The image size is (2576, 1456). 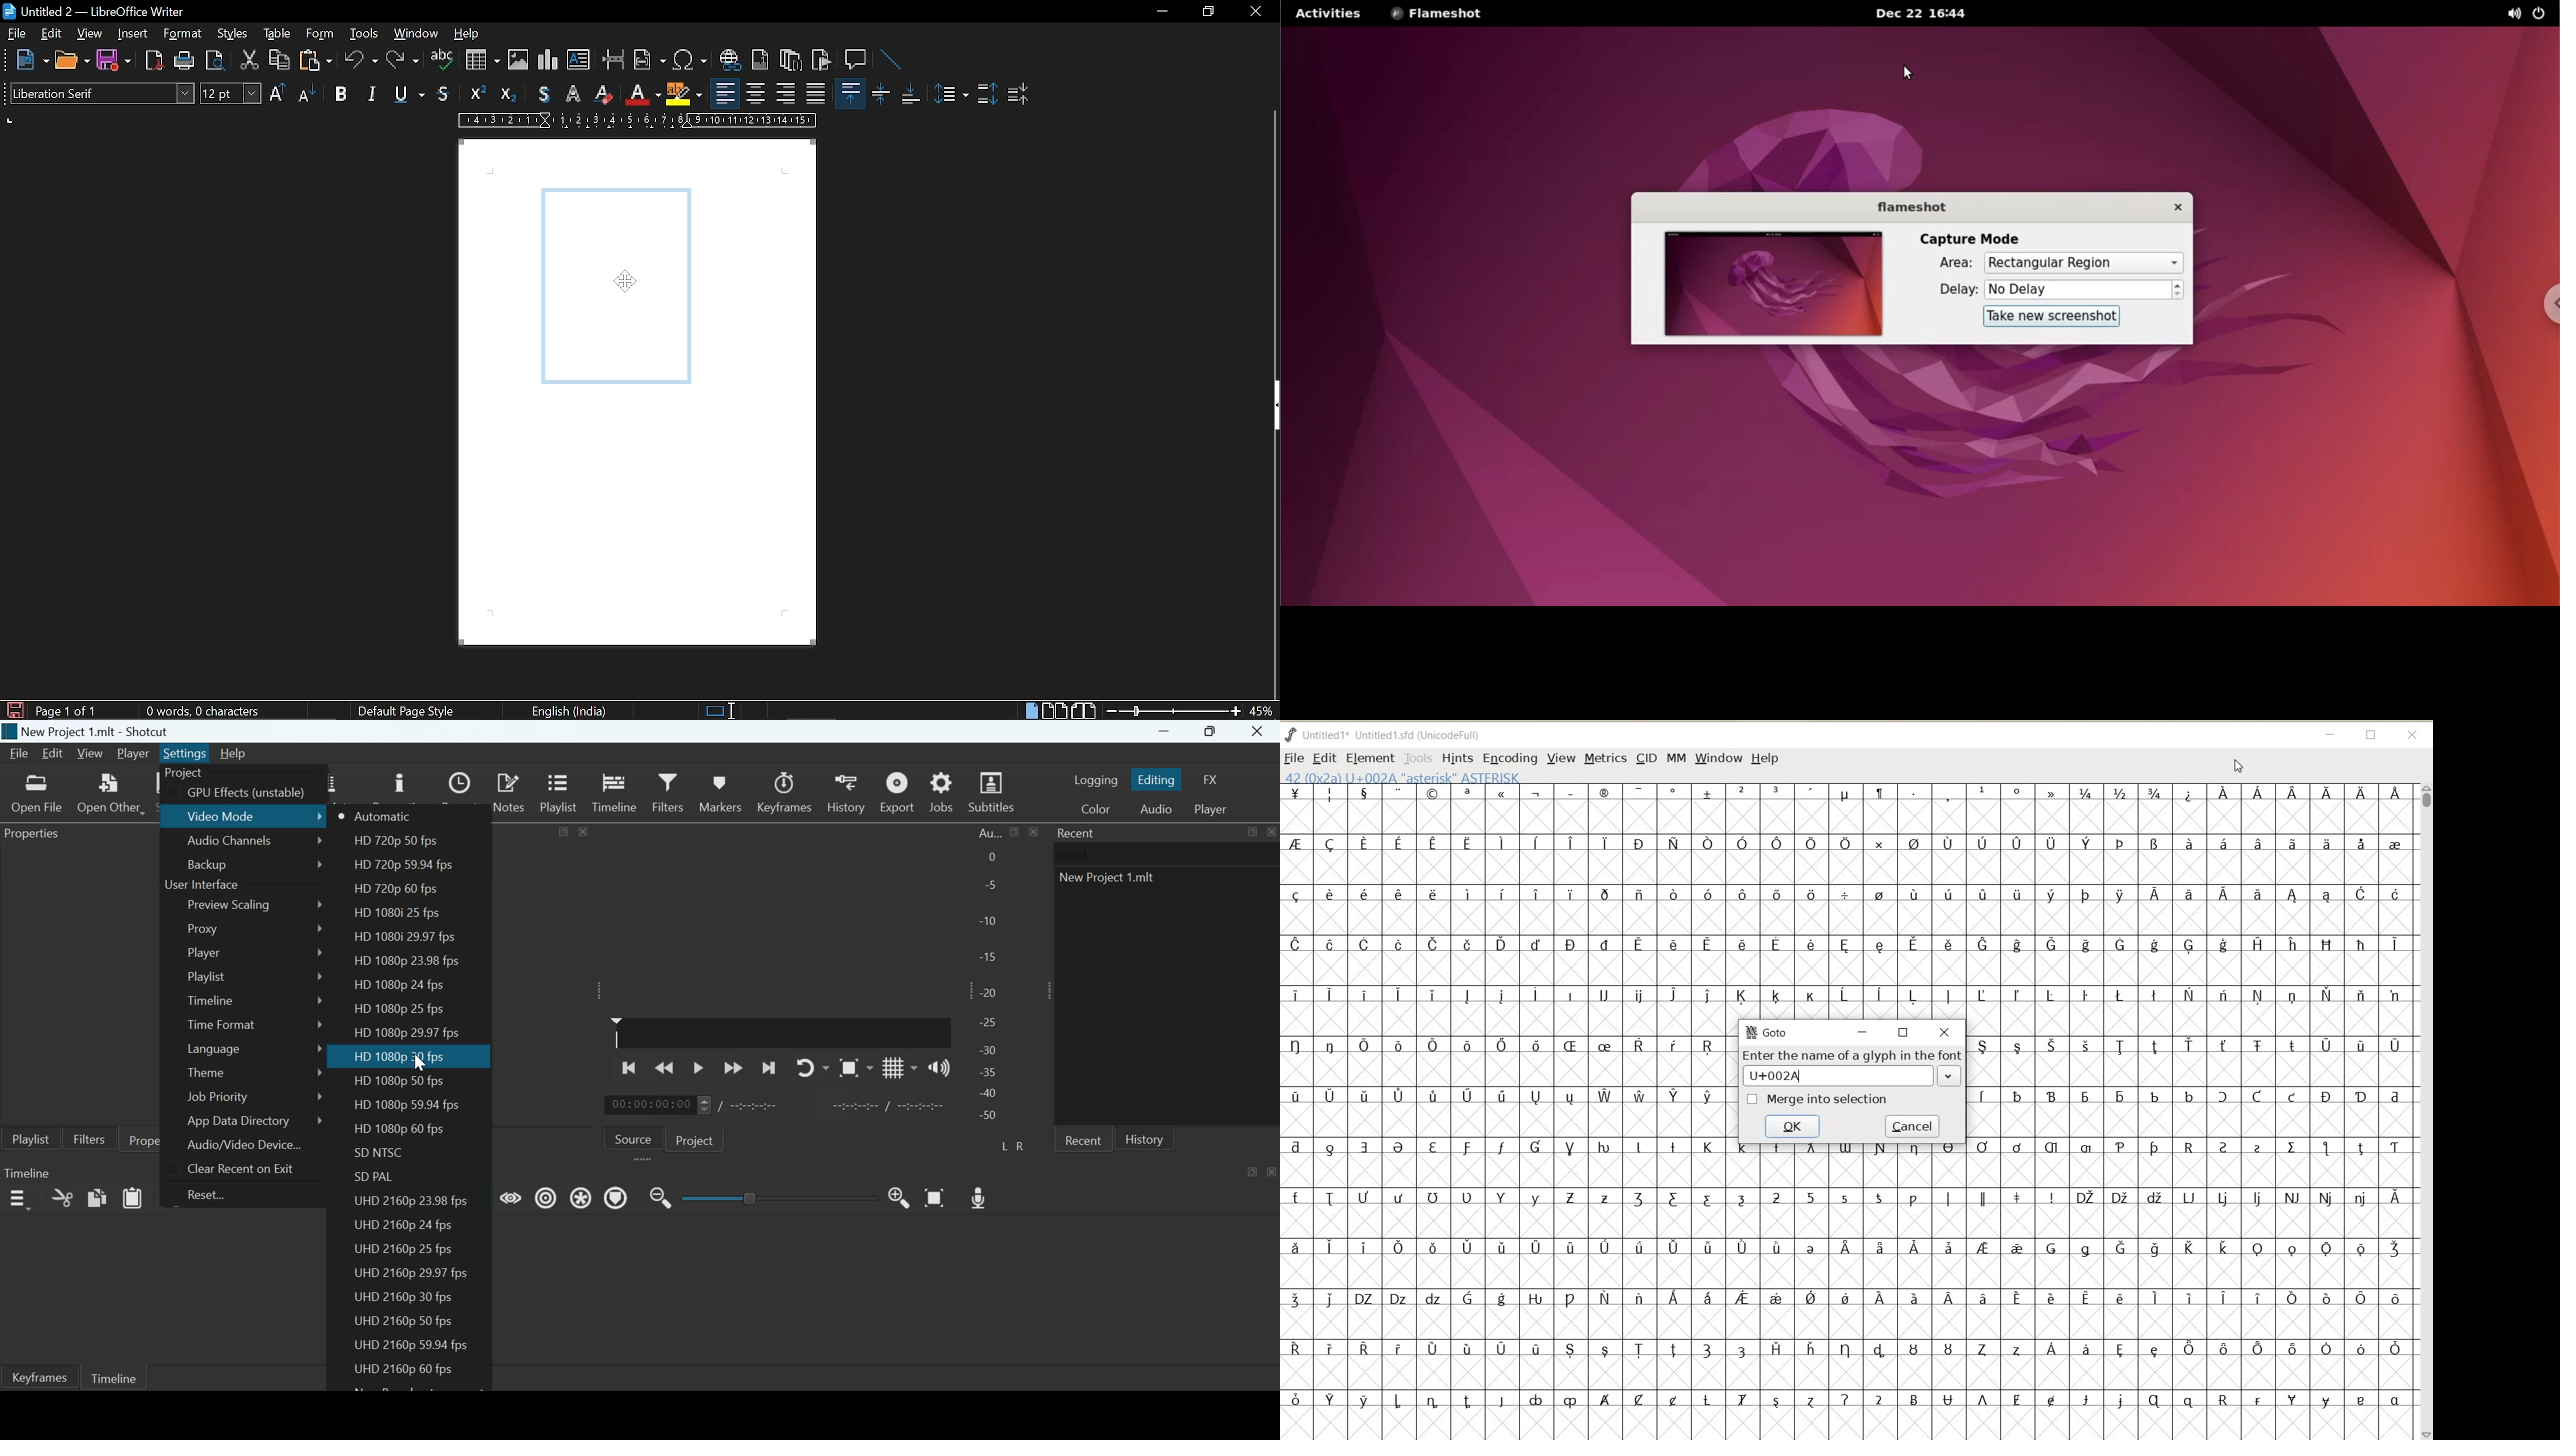 I want to click on cursor, so click(x=421, y=1064).